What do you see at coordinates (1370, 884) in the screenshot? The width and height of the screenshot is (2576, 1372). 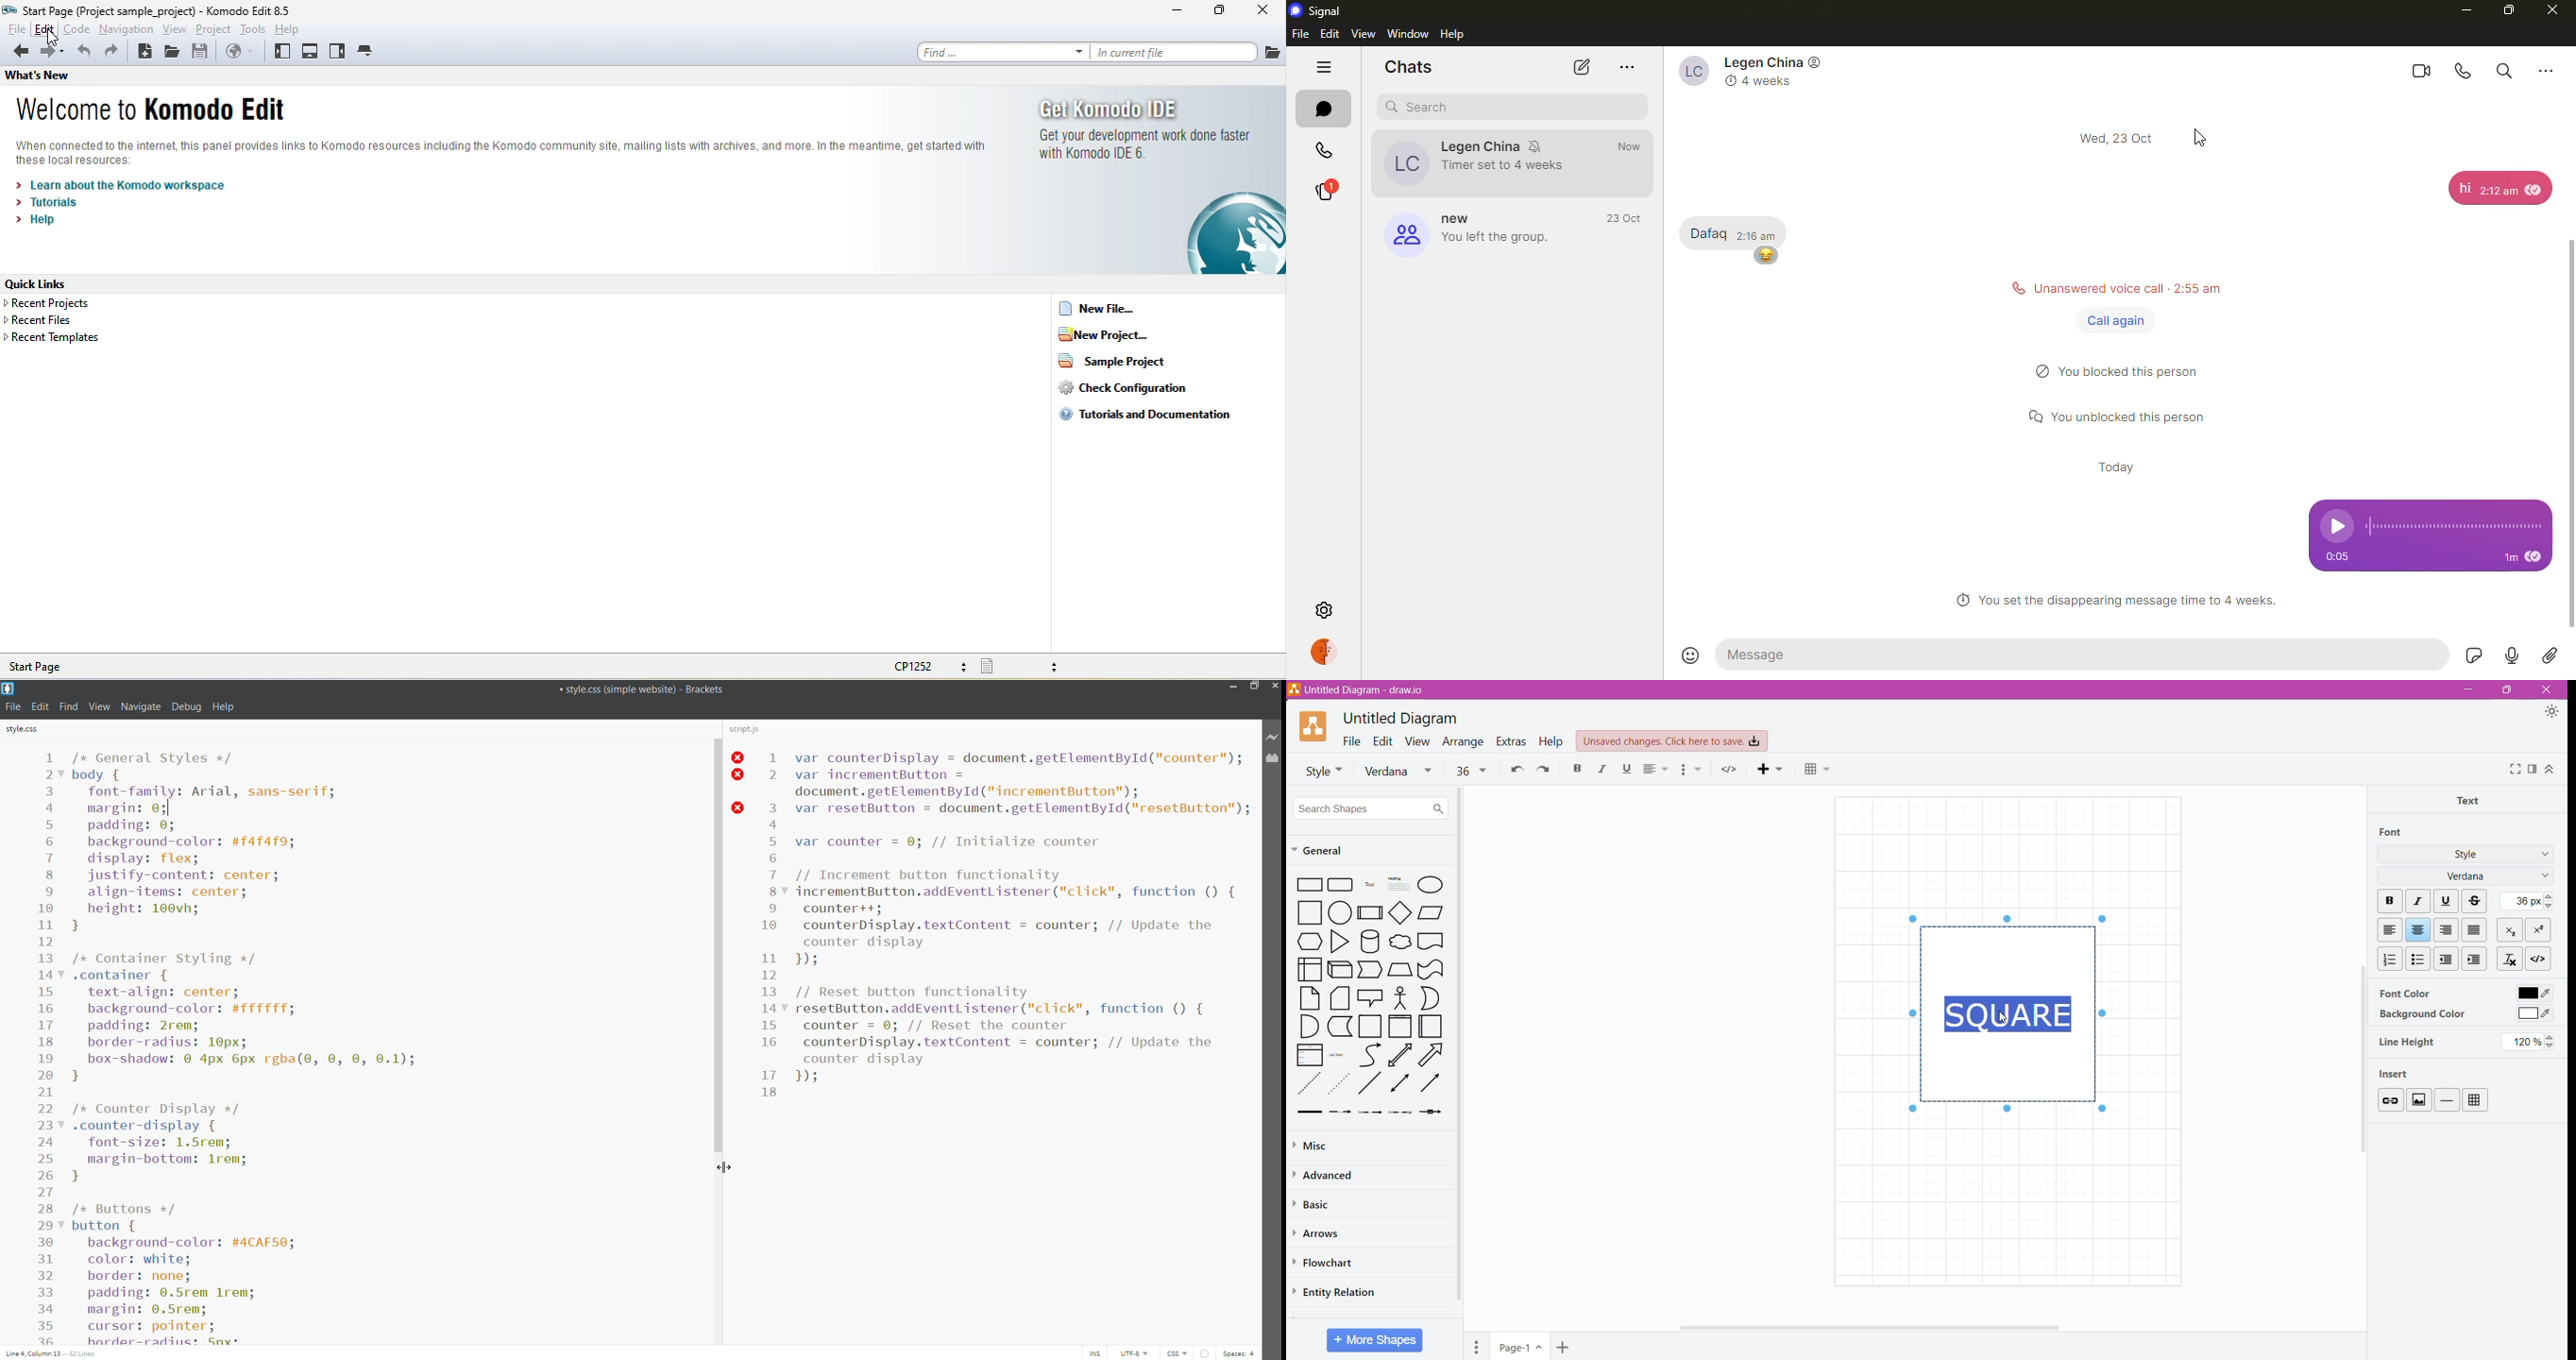 I see `Text` at bounding box center [1370, 884].